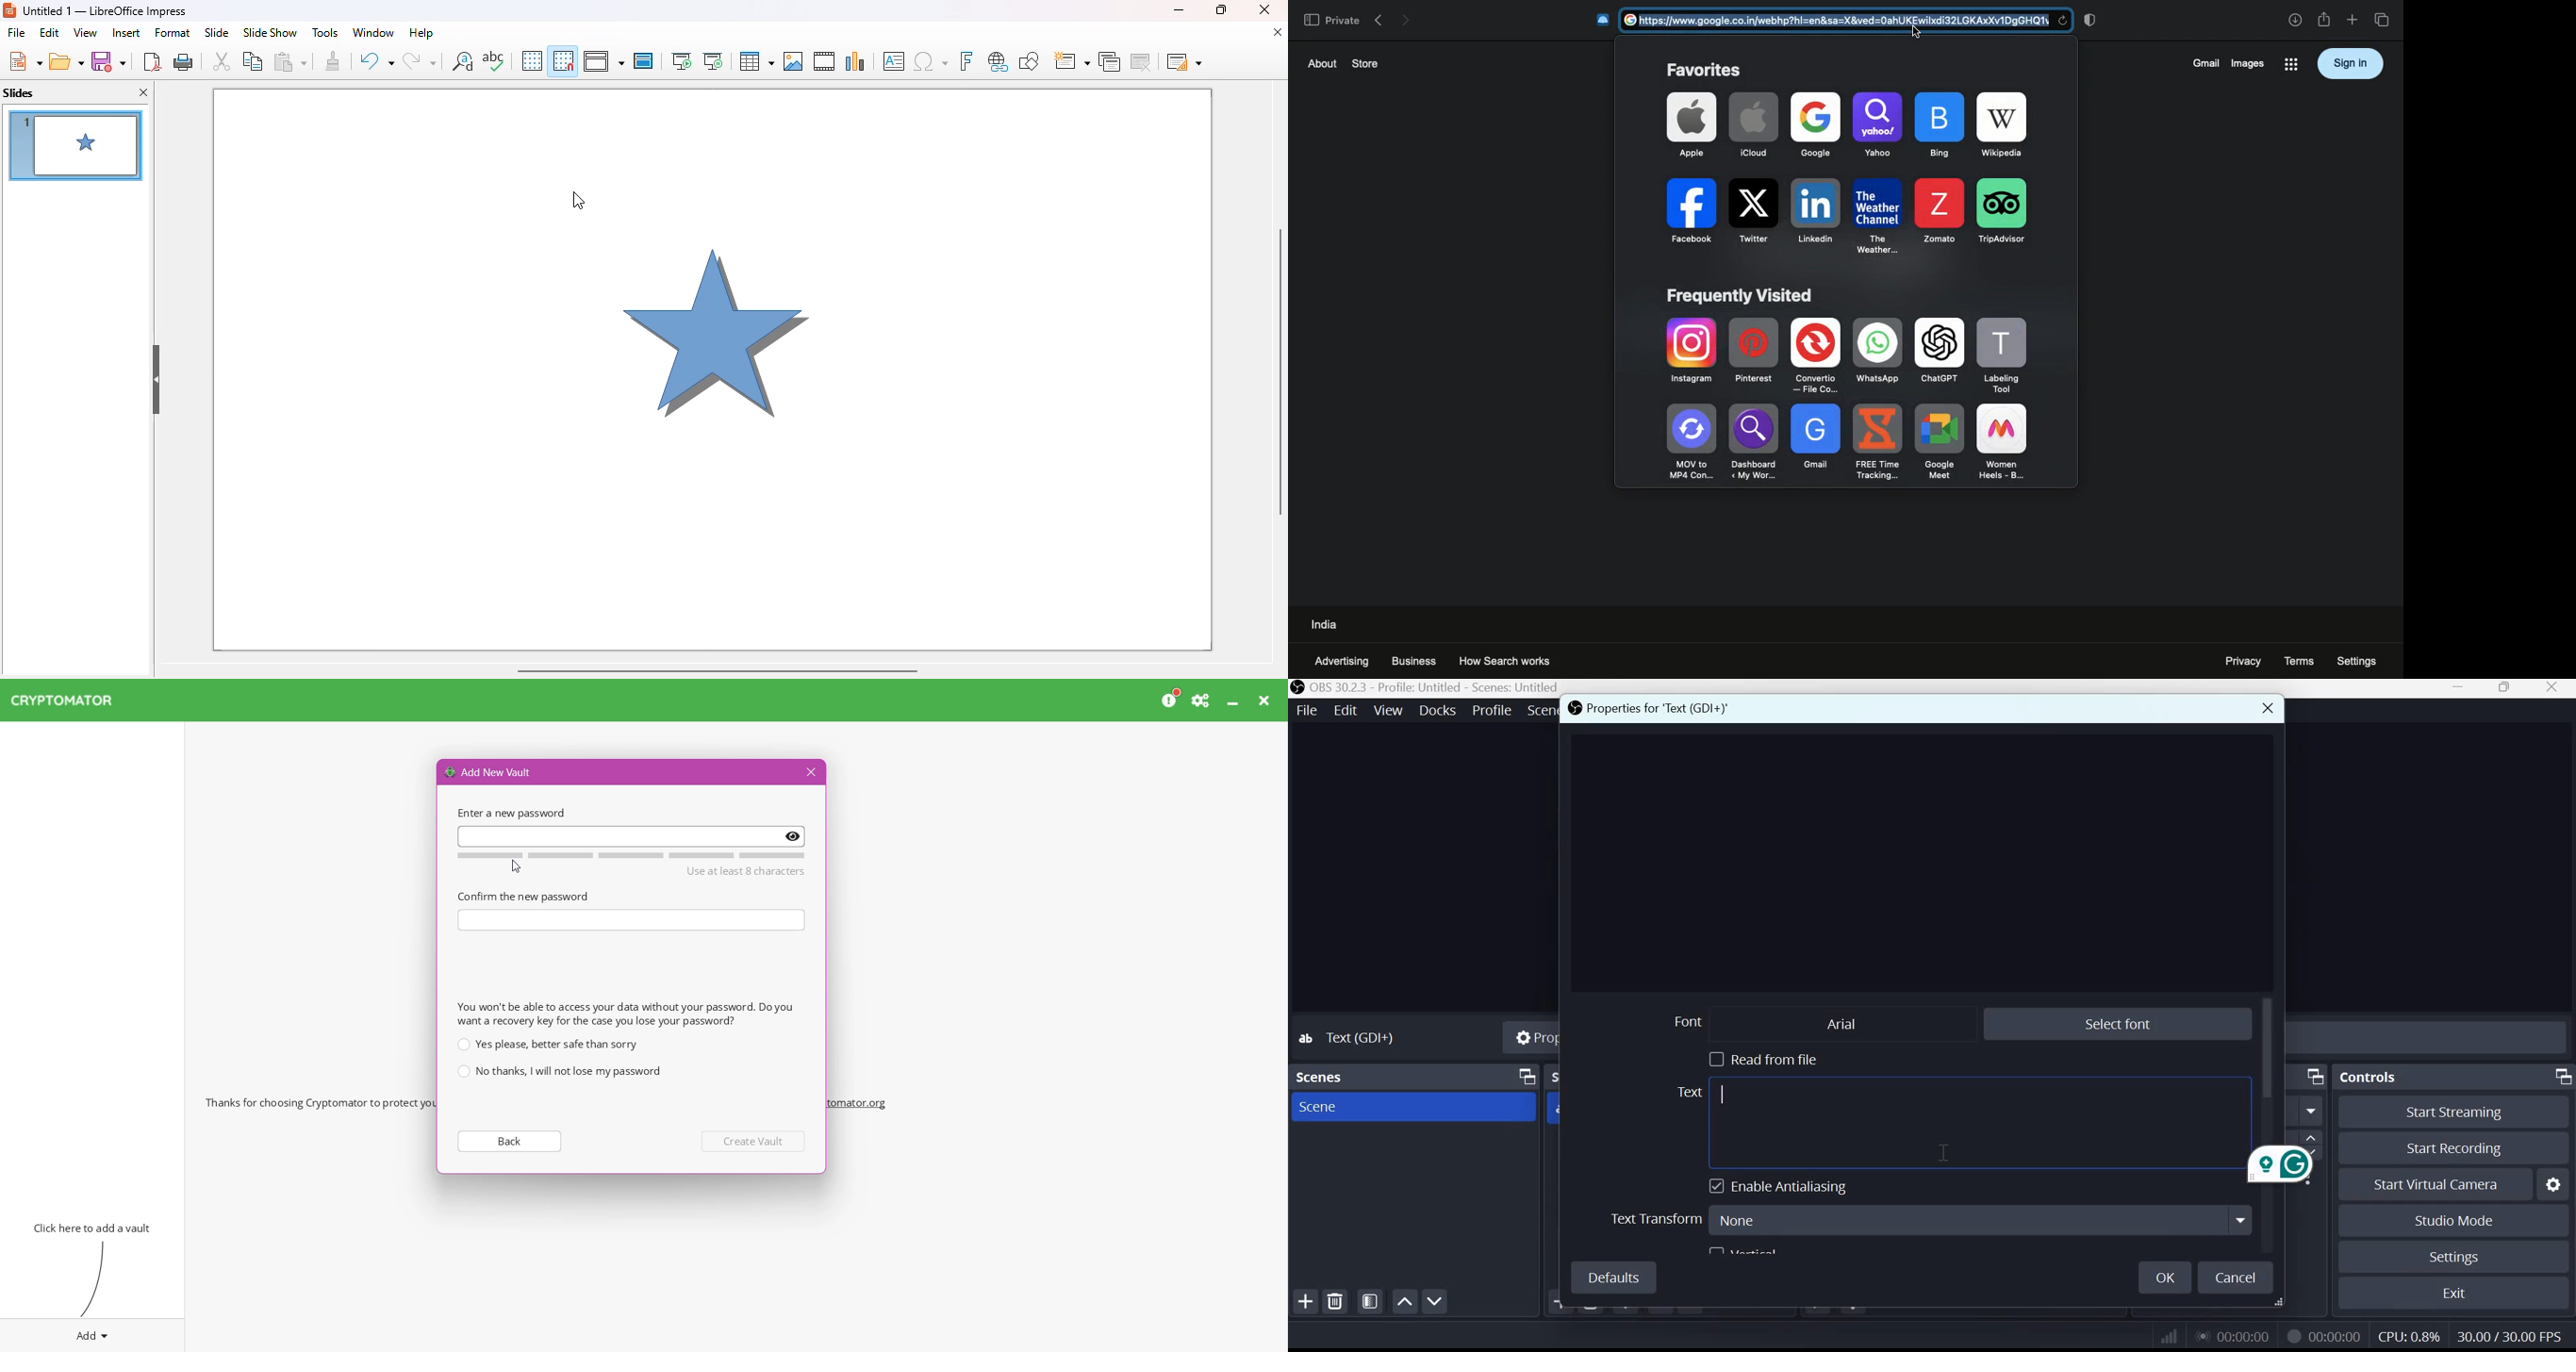  I want to click on extension, so click(1603, 20).